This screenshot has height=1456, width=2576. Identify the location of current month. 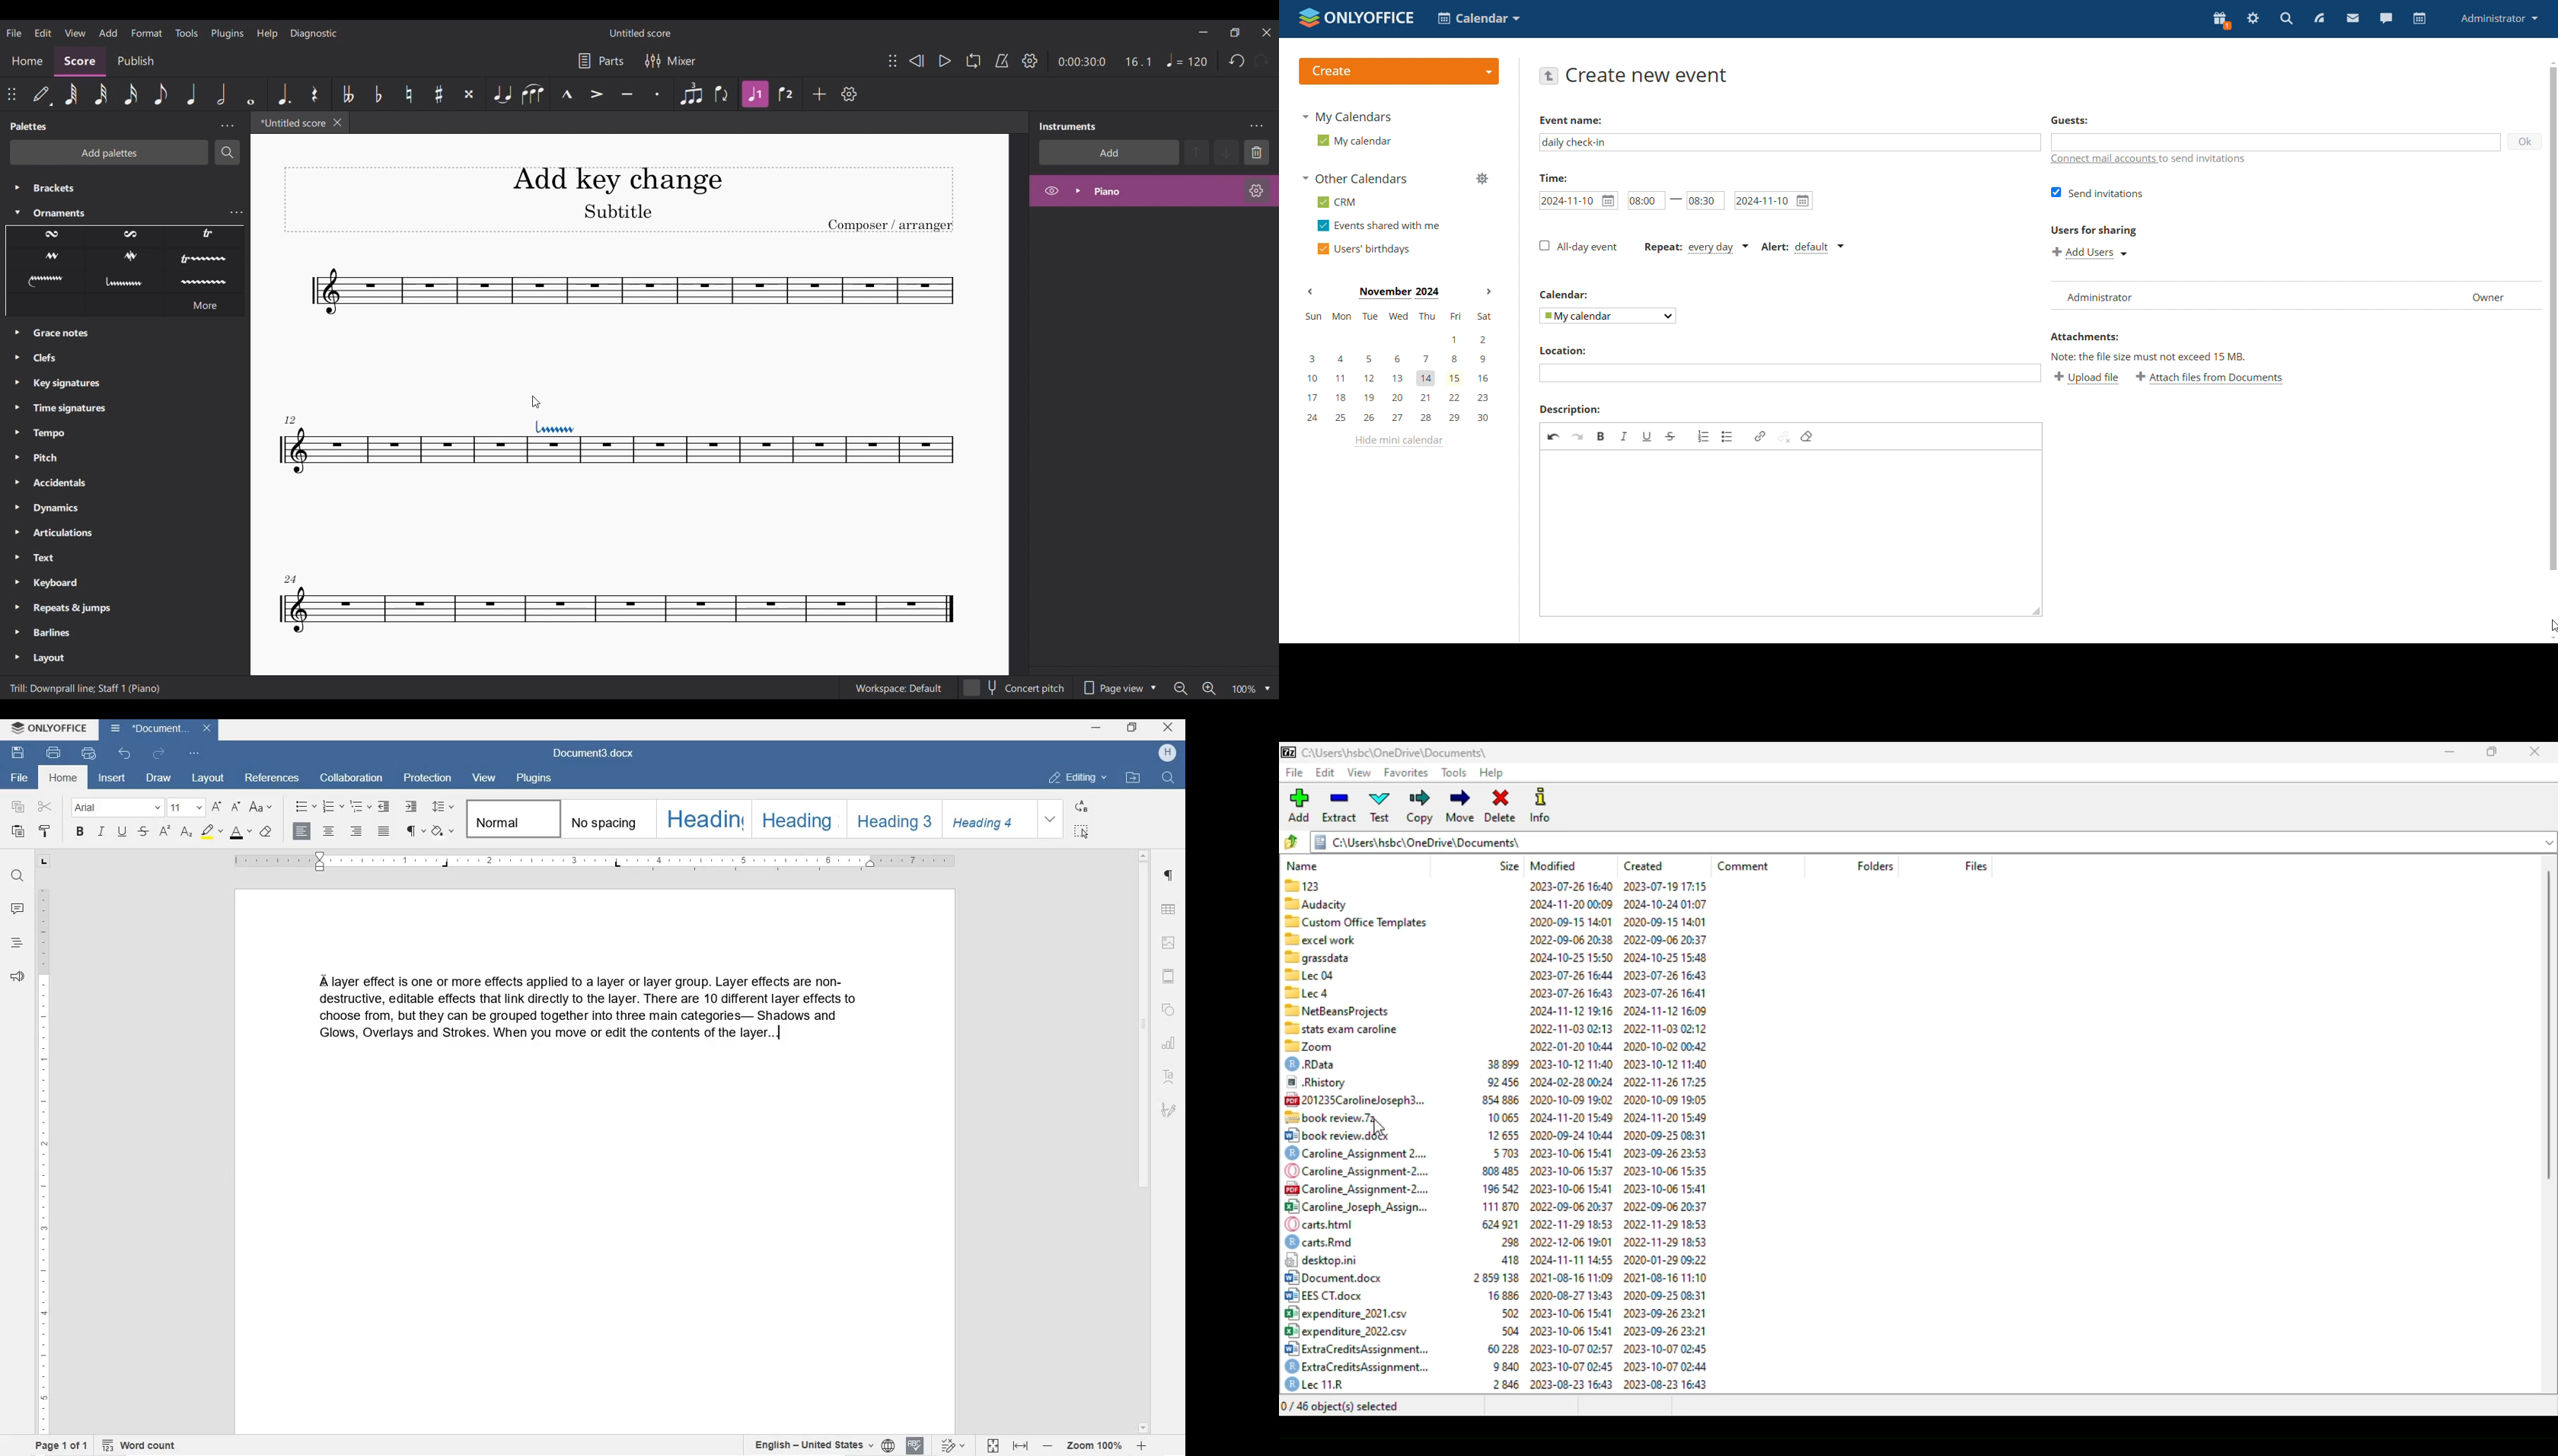
(1398, 292).